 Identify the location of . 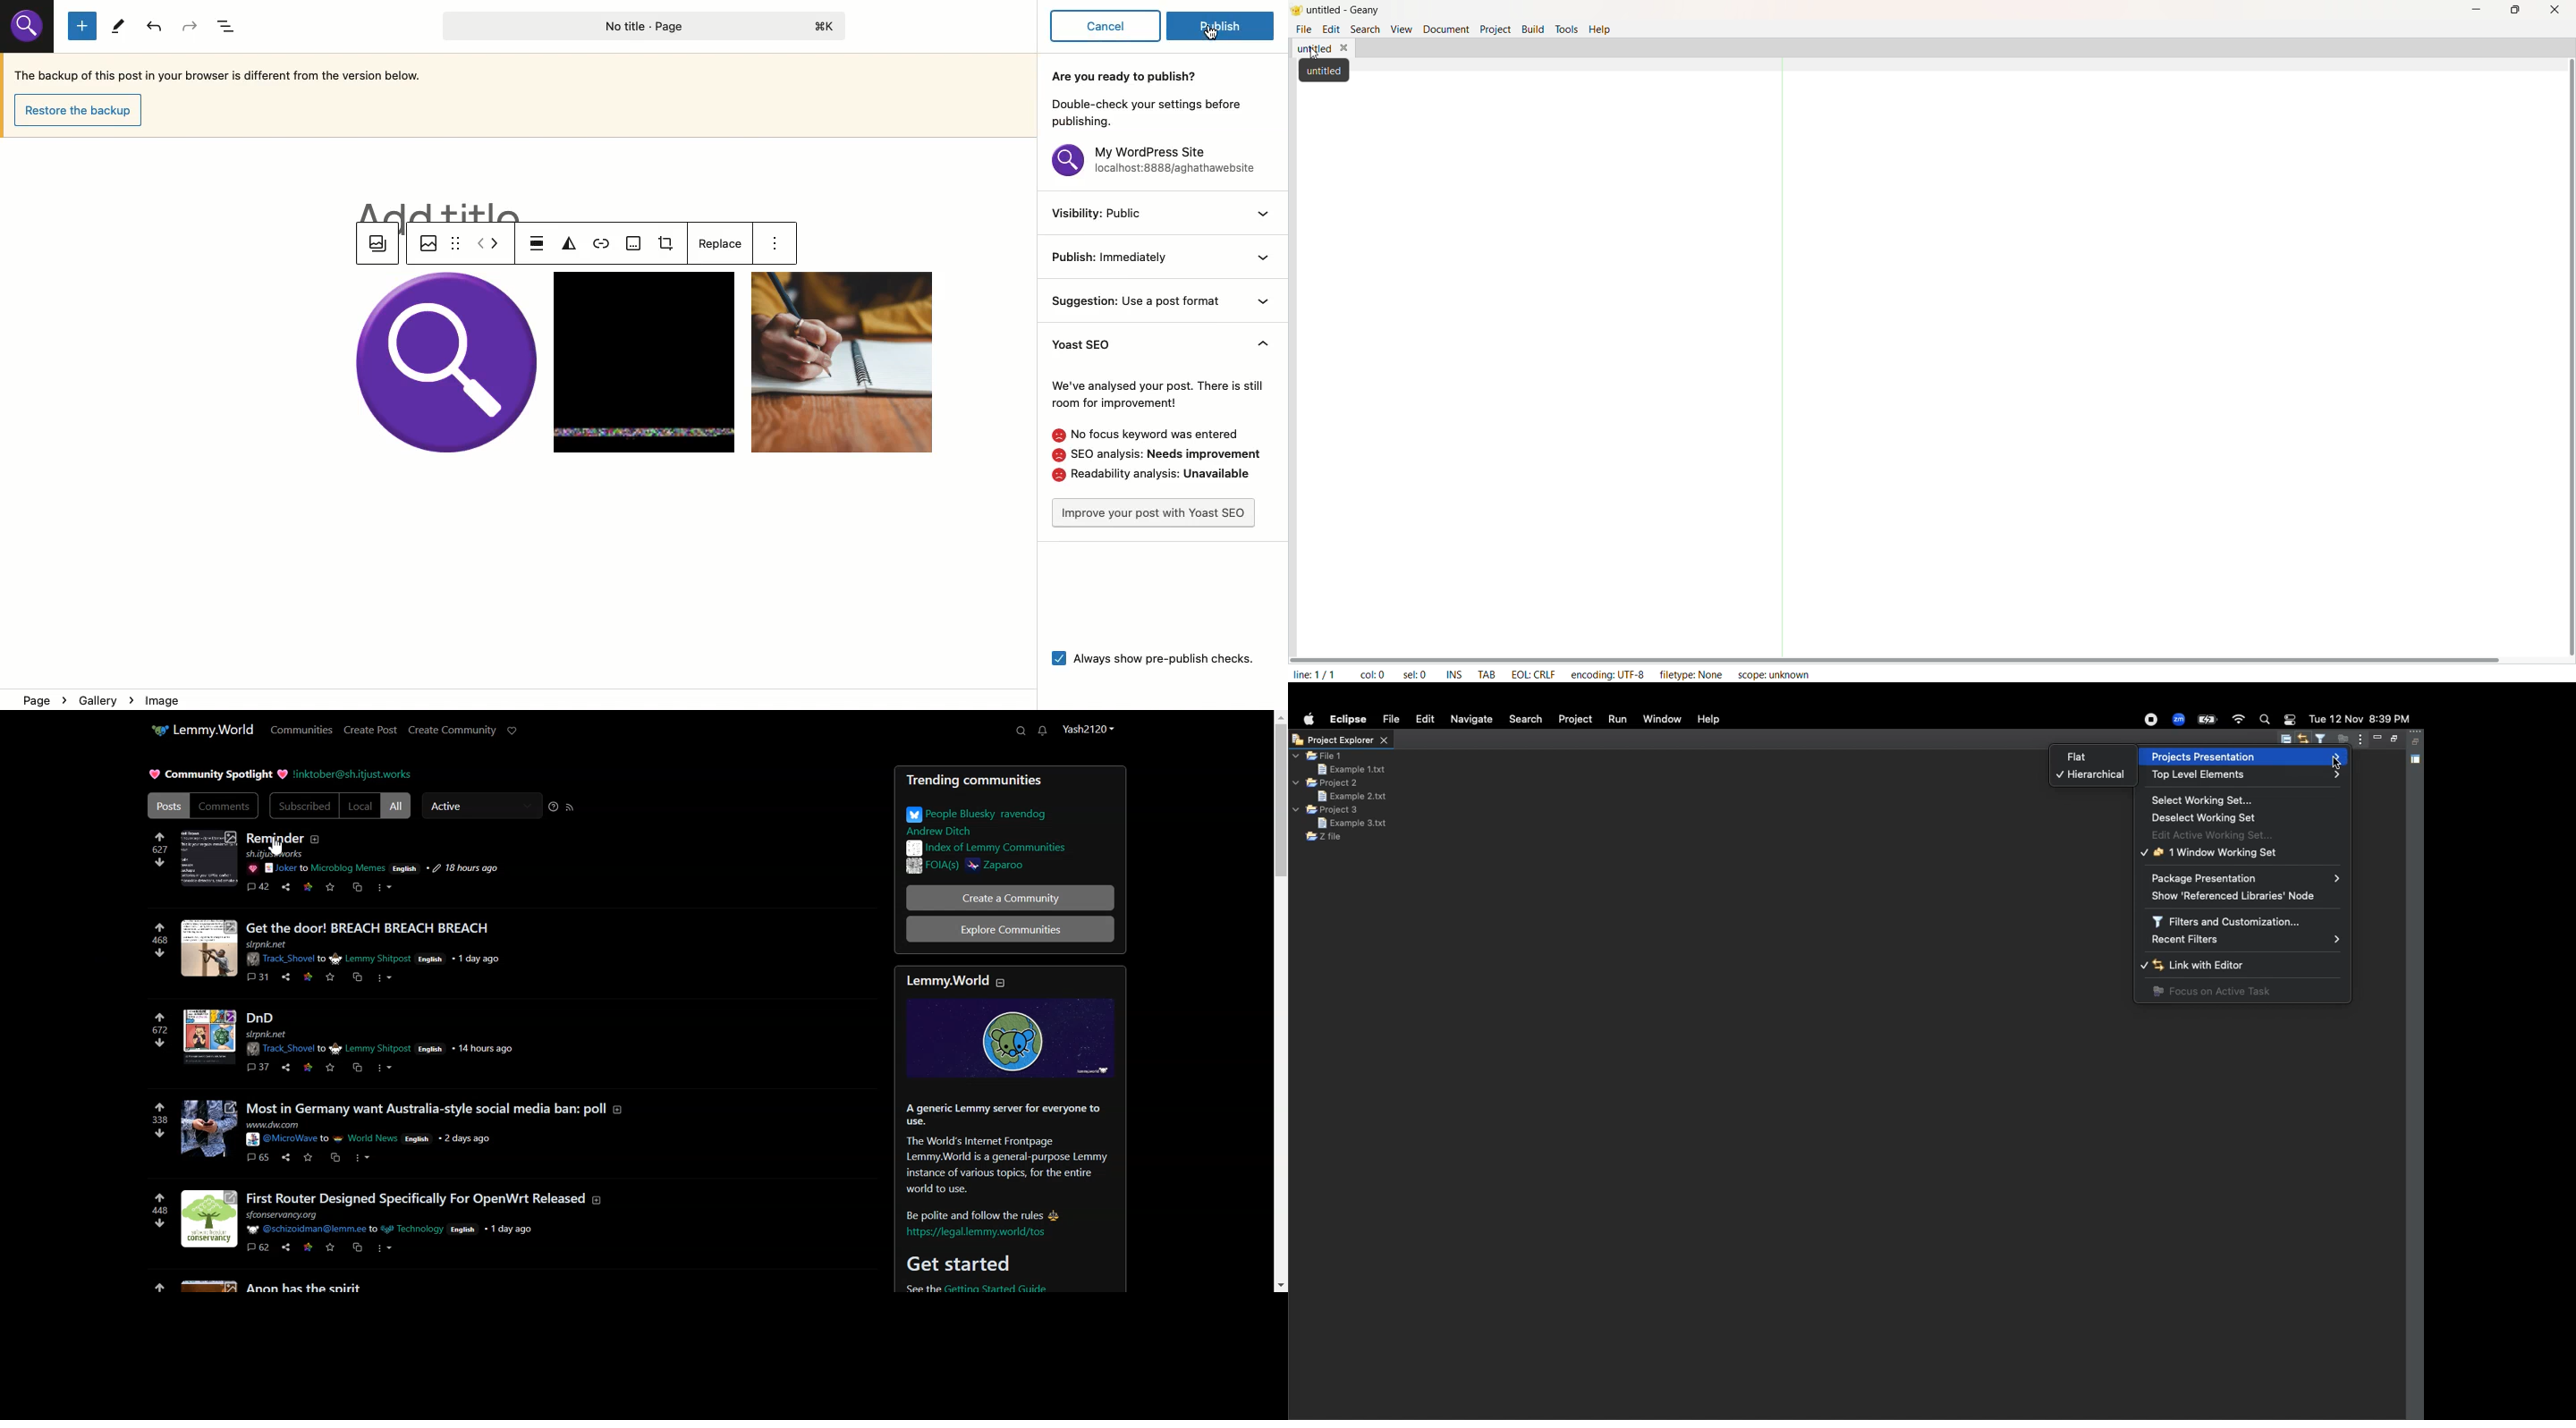
(30, 31).